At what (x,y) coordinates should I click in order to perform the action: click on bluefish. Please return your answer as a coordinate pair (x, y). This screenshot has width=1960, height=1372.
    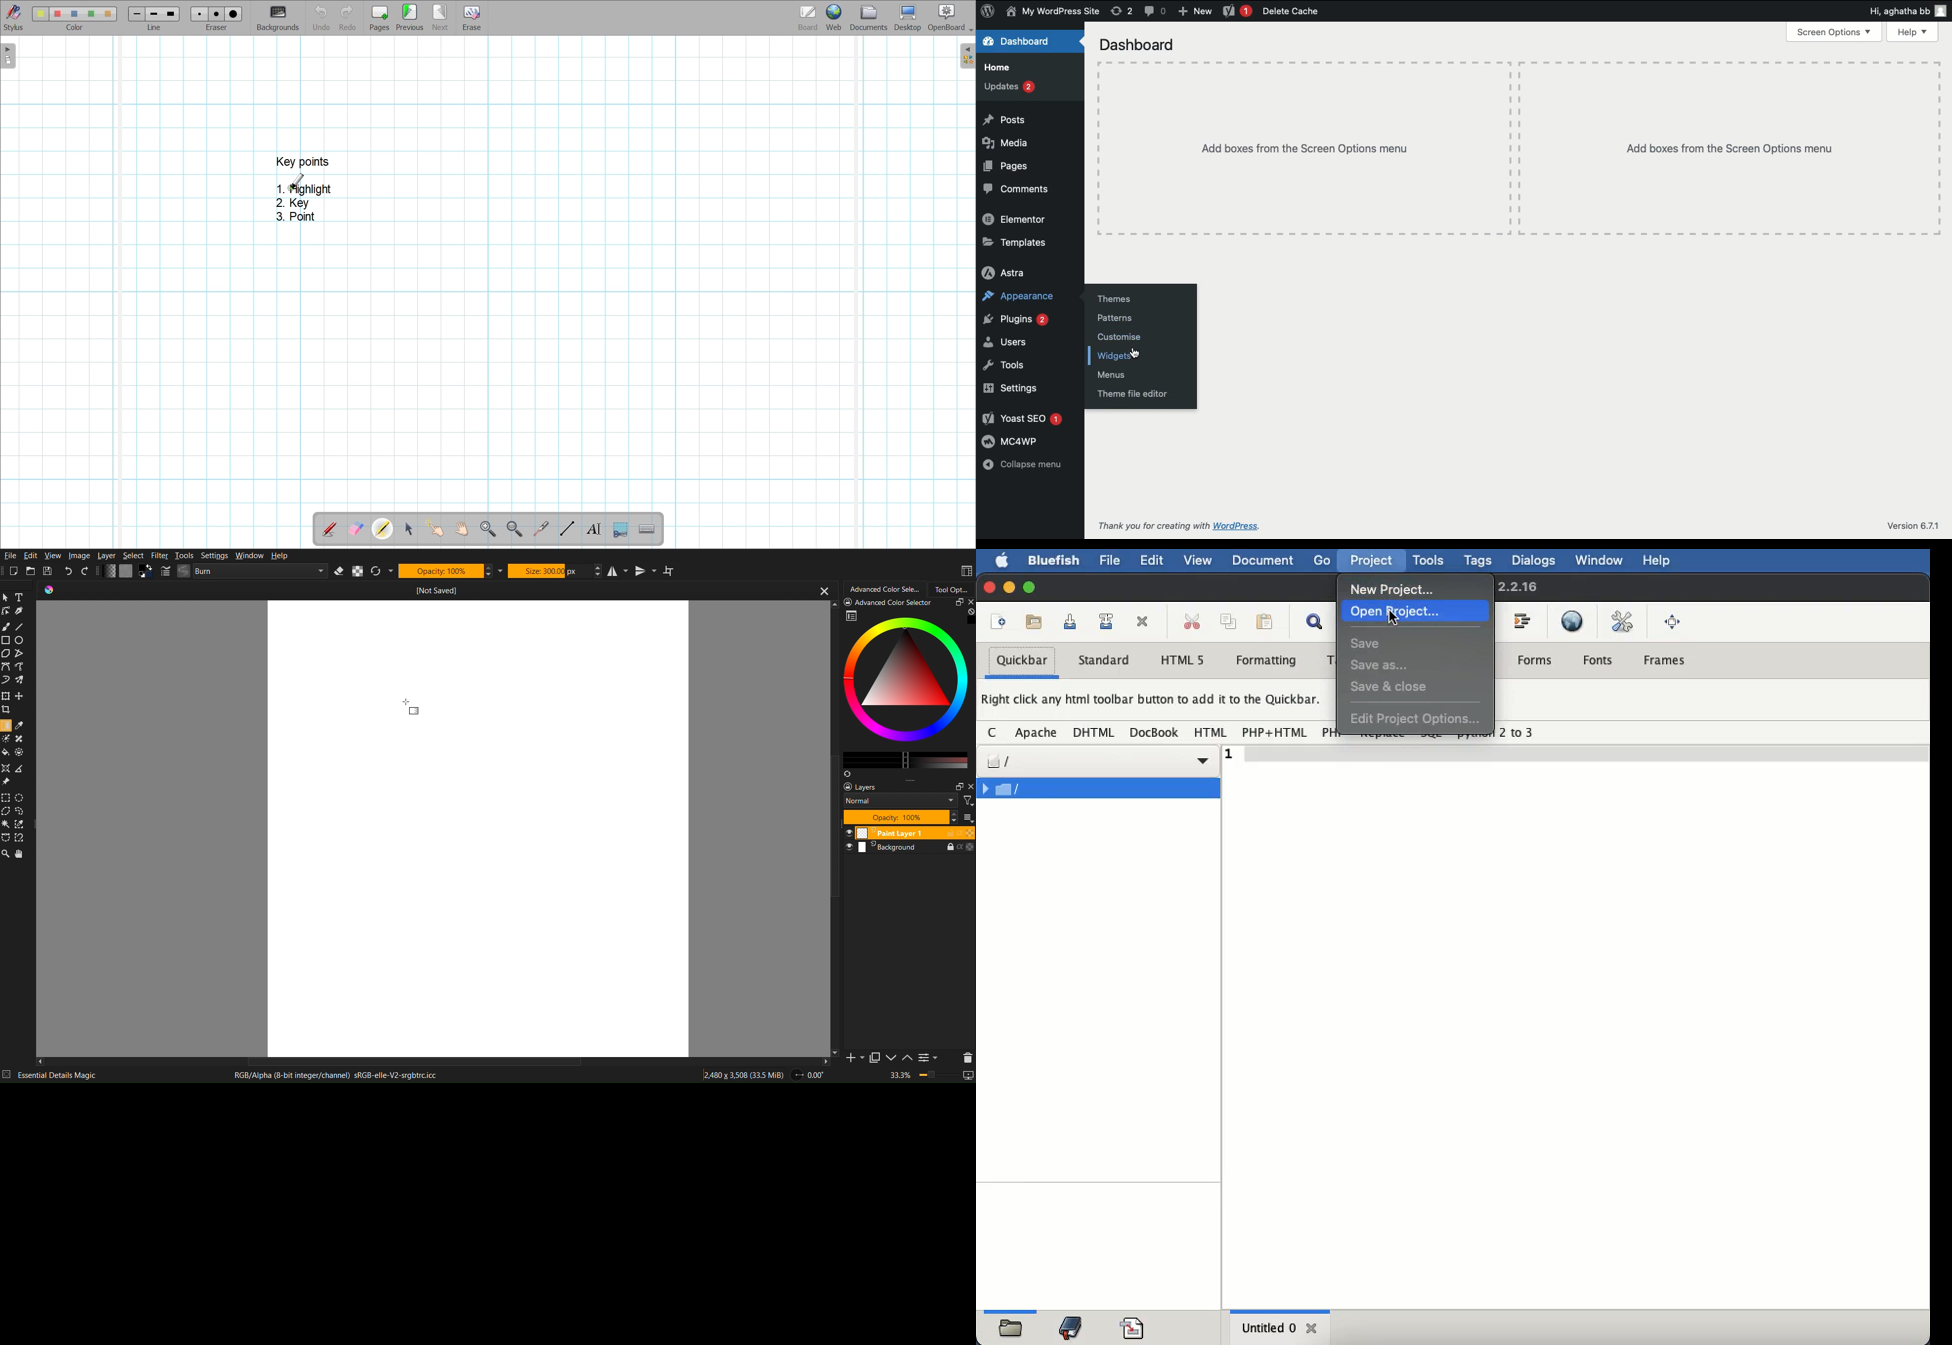
    Looking at the image, I should click on (1053, 558).